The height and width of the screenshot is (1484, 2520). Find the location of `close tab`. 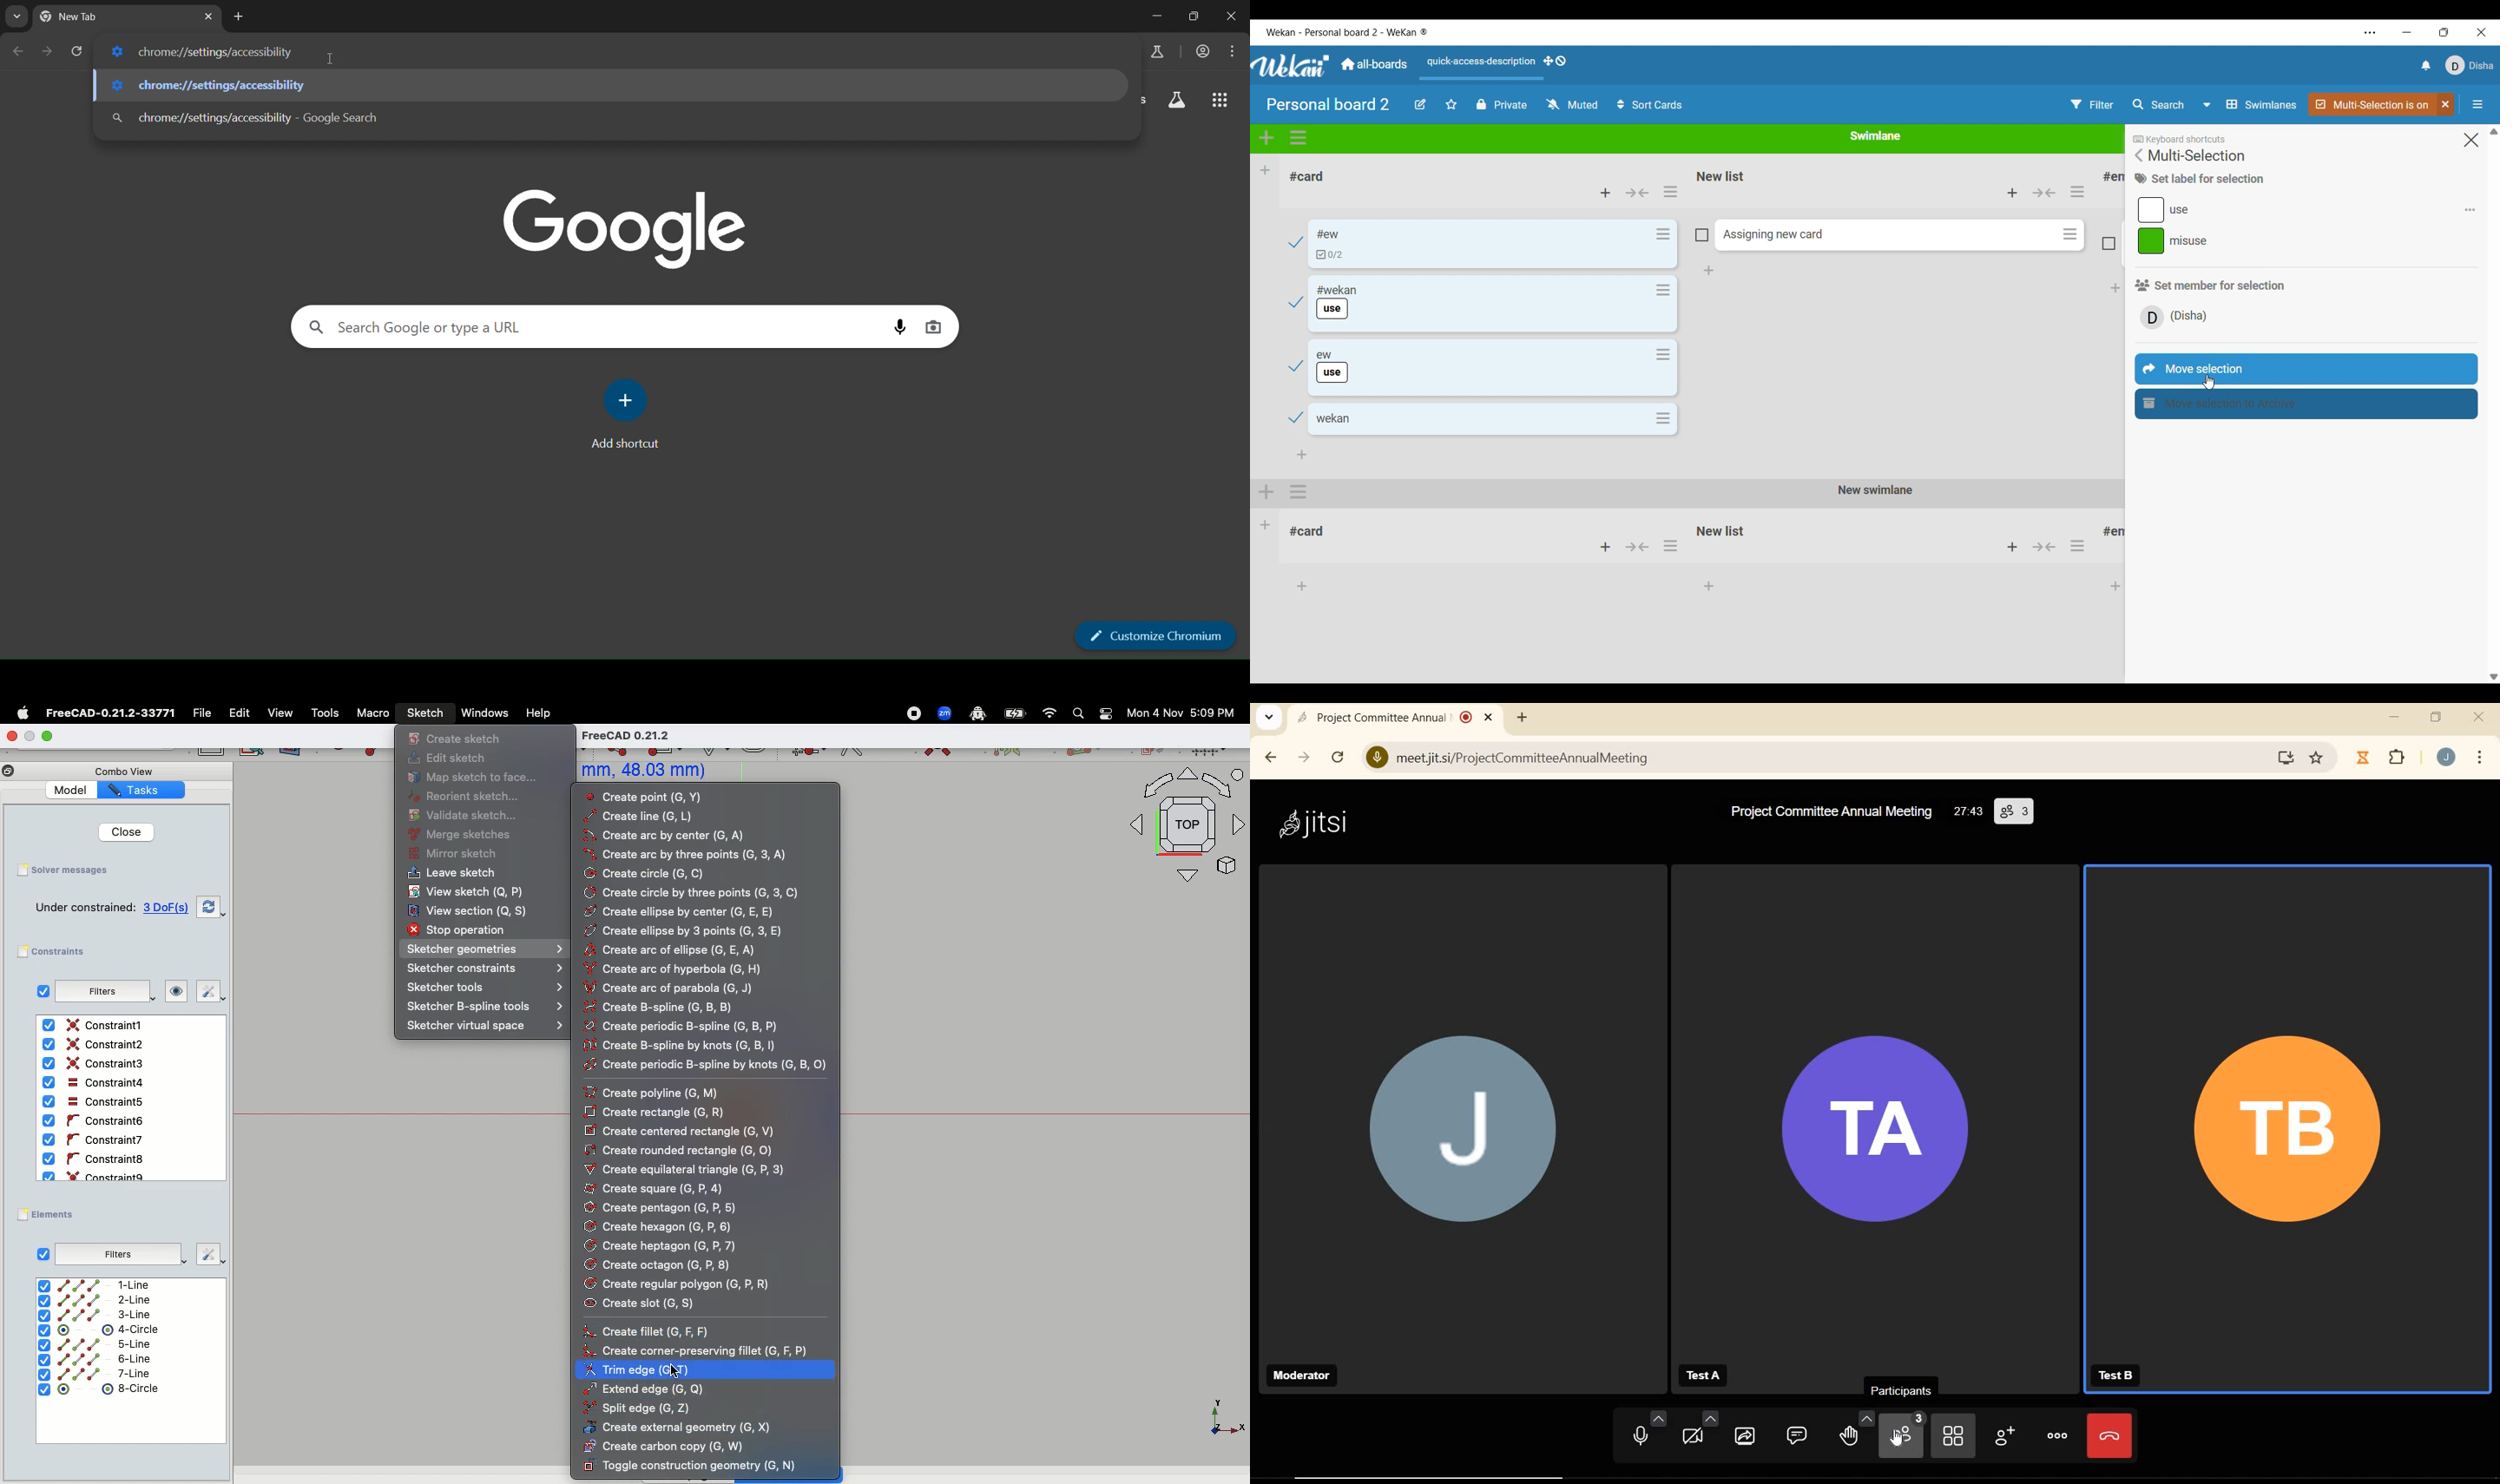

close tab is located at coordinates (1487, 718).